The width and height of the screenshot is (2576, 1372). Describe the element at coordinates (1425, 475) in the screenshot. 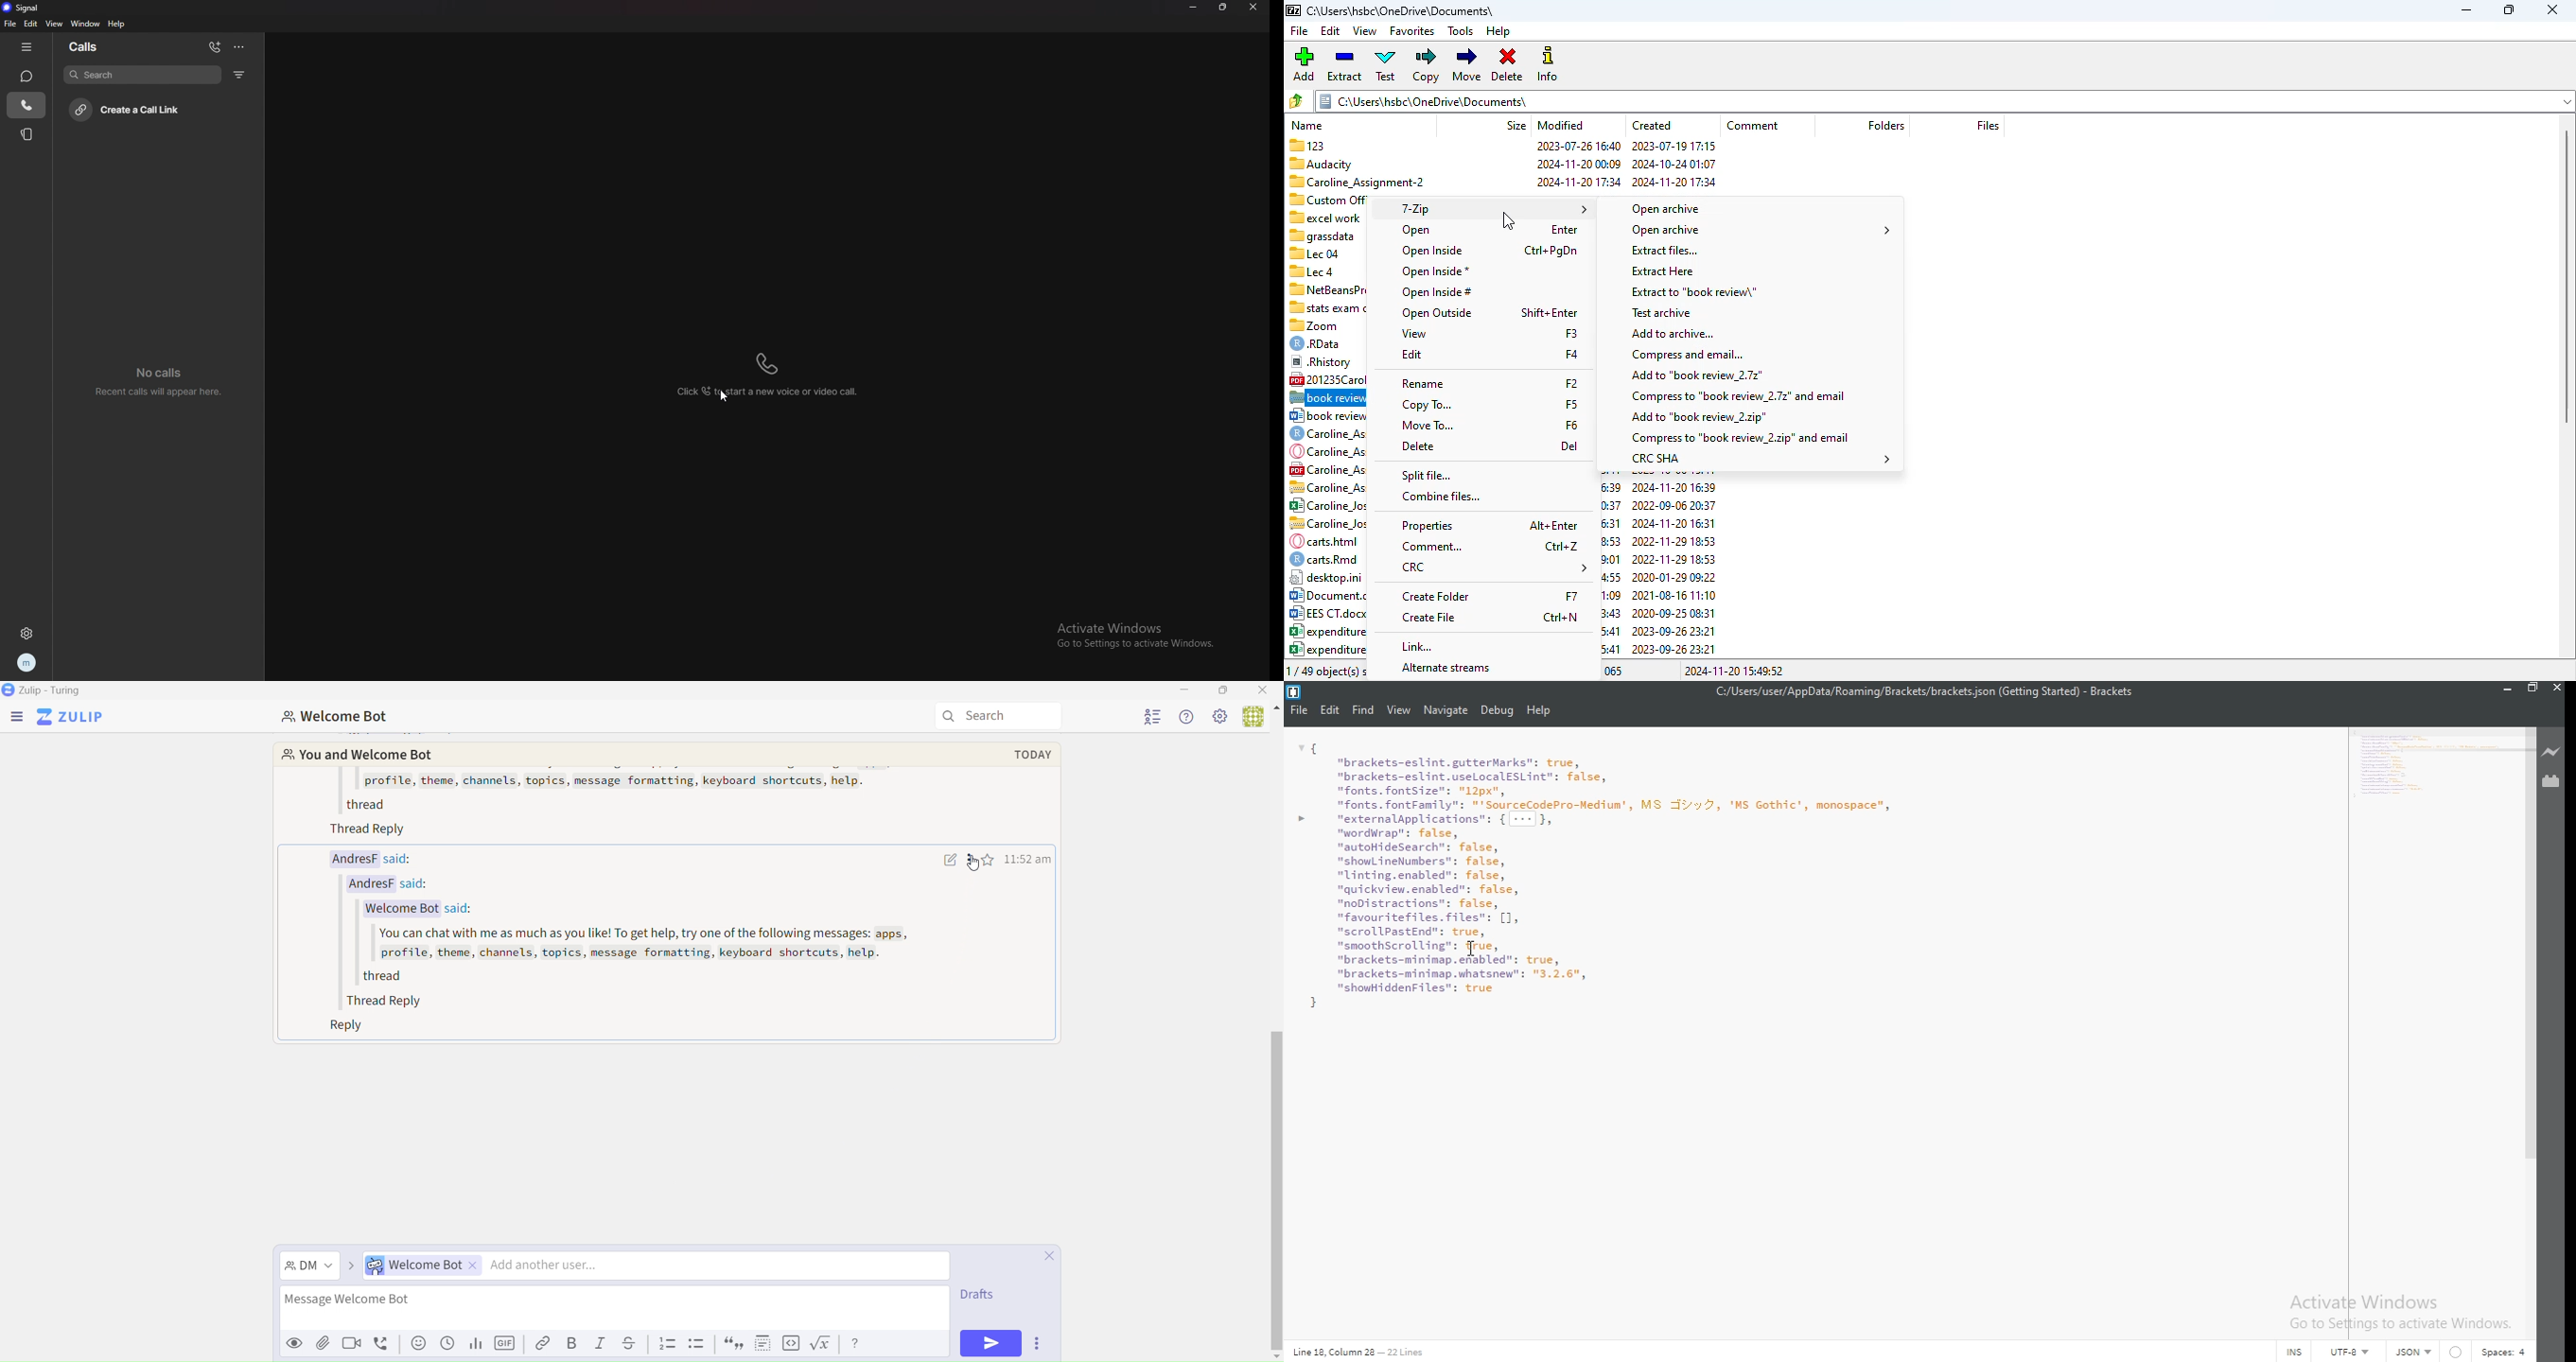

I see `split file` at that location.